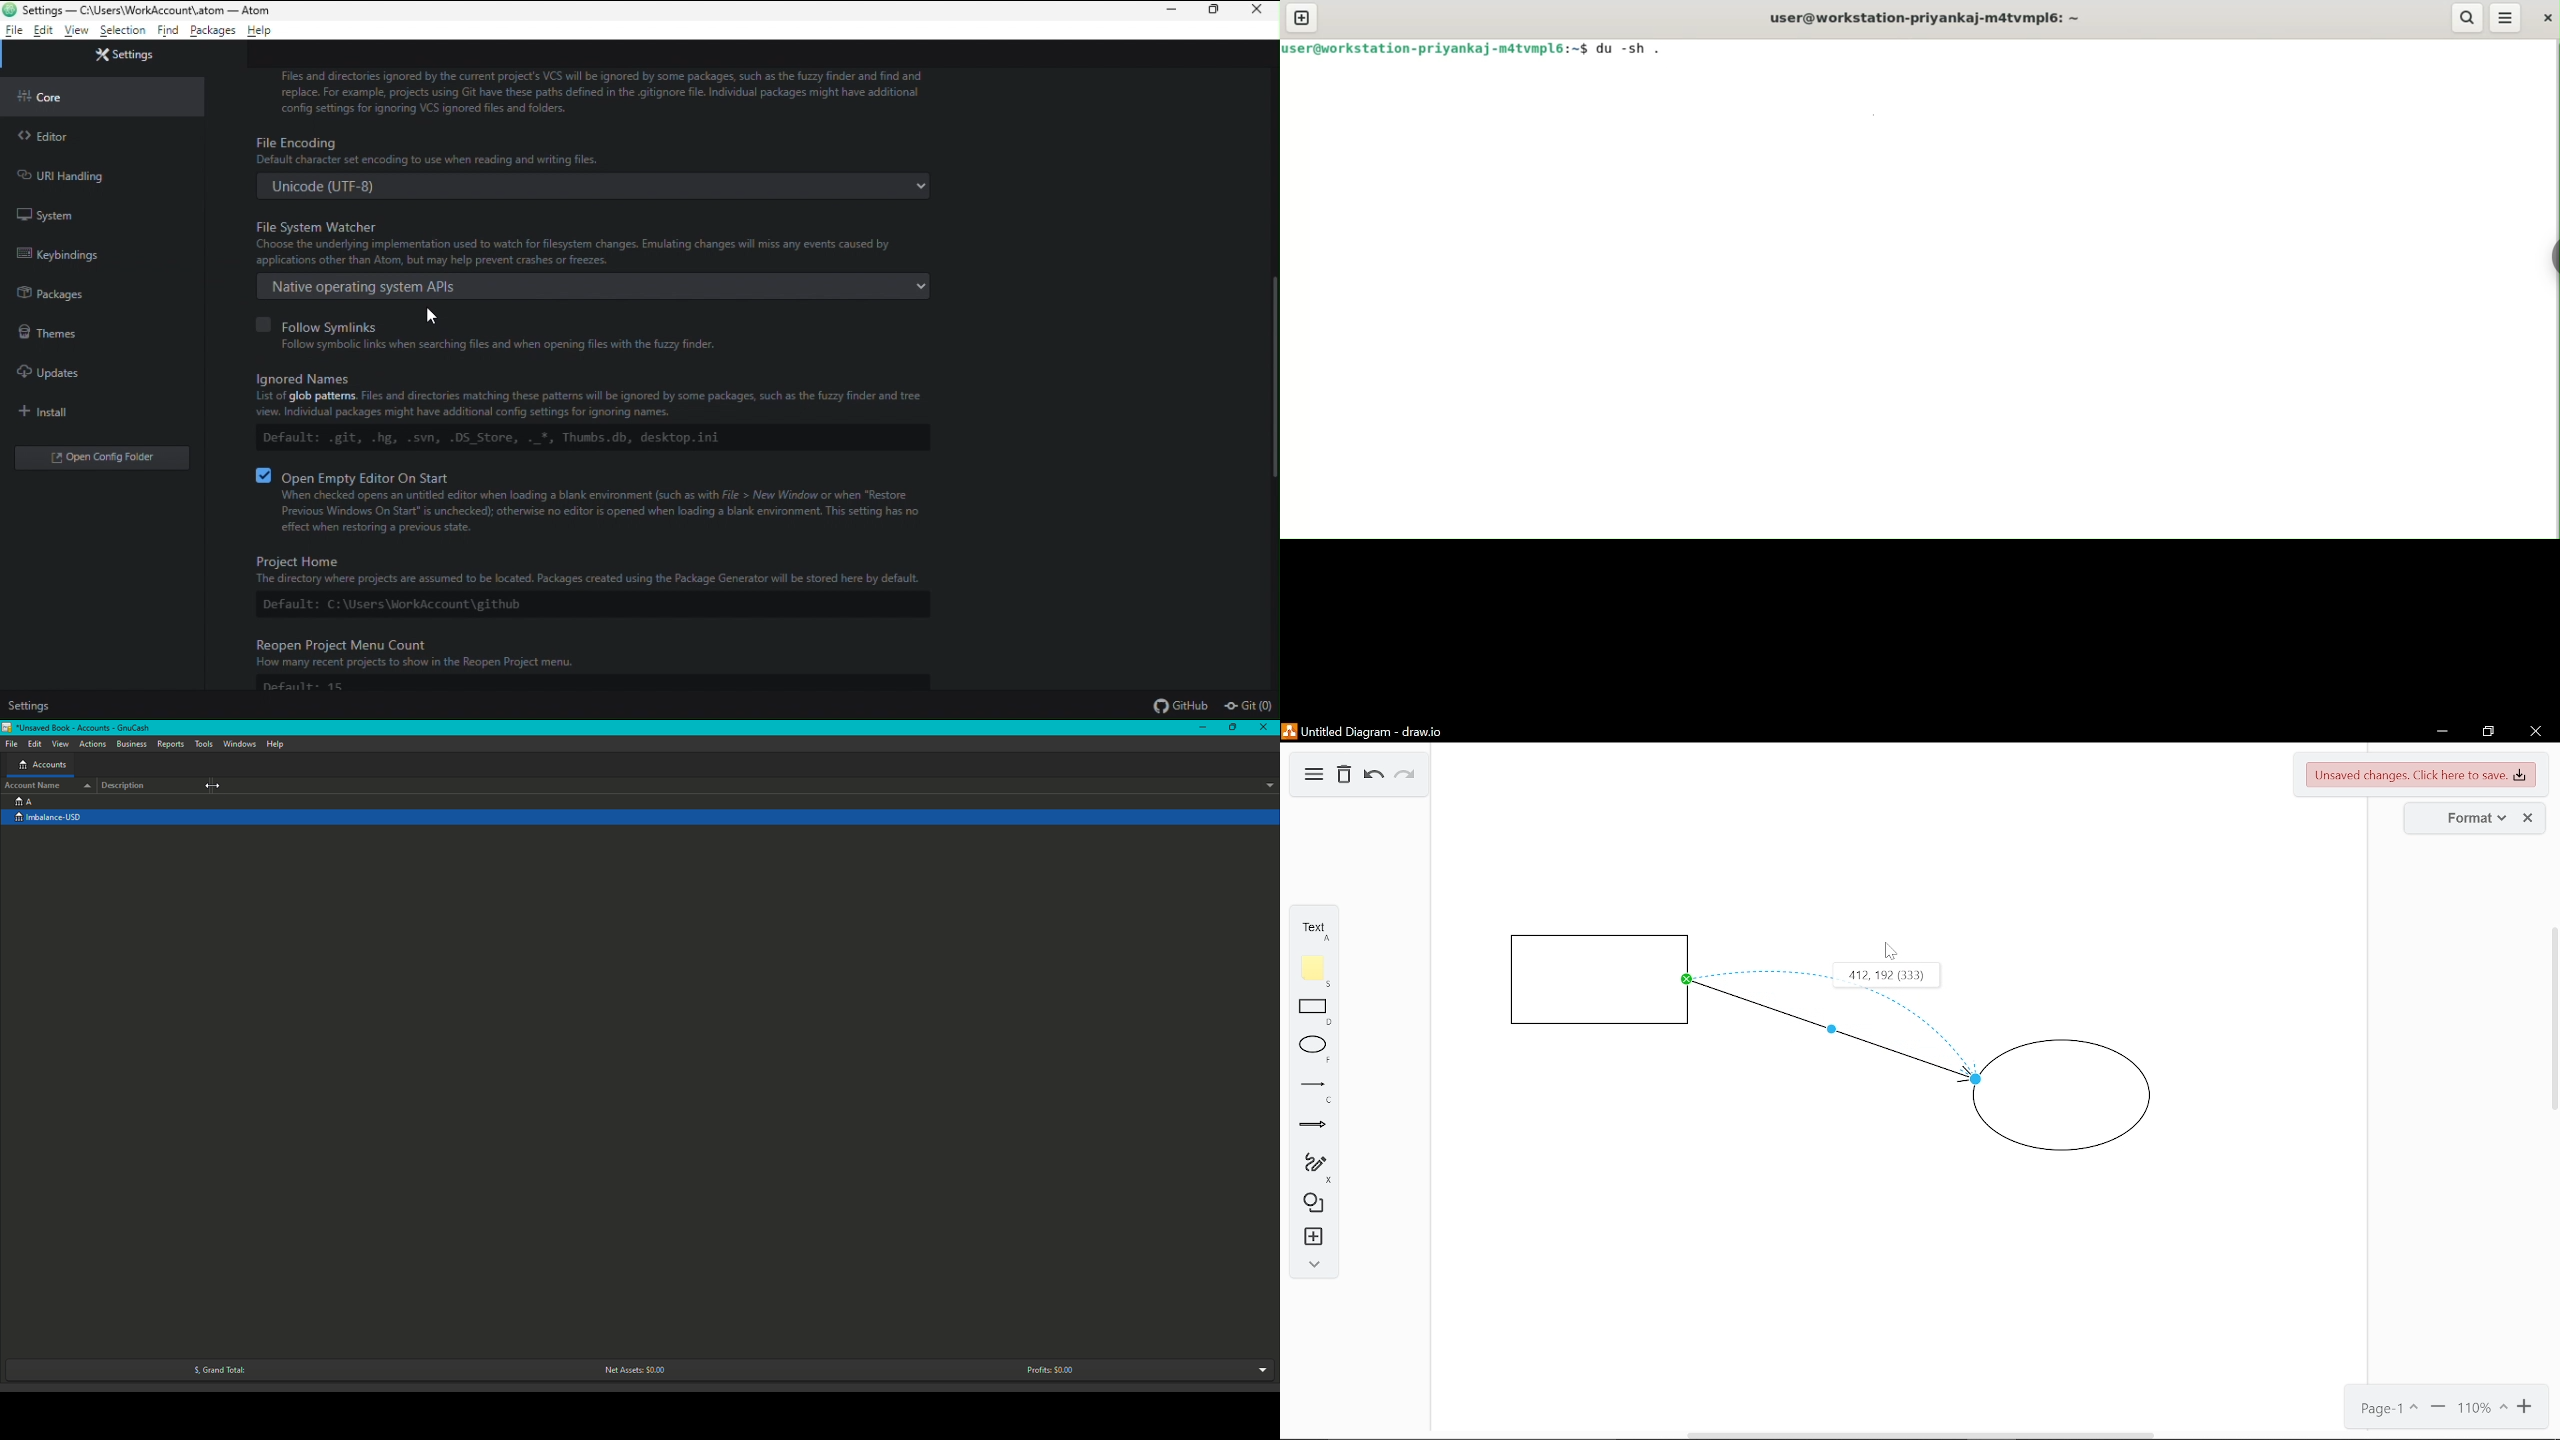  I want to click on Profits, so click(1050, 1369).